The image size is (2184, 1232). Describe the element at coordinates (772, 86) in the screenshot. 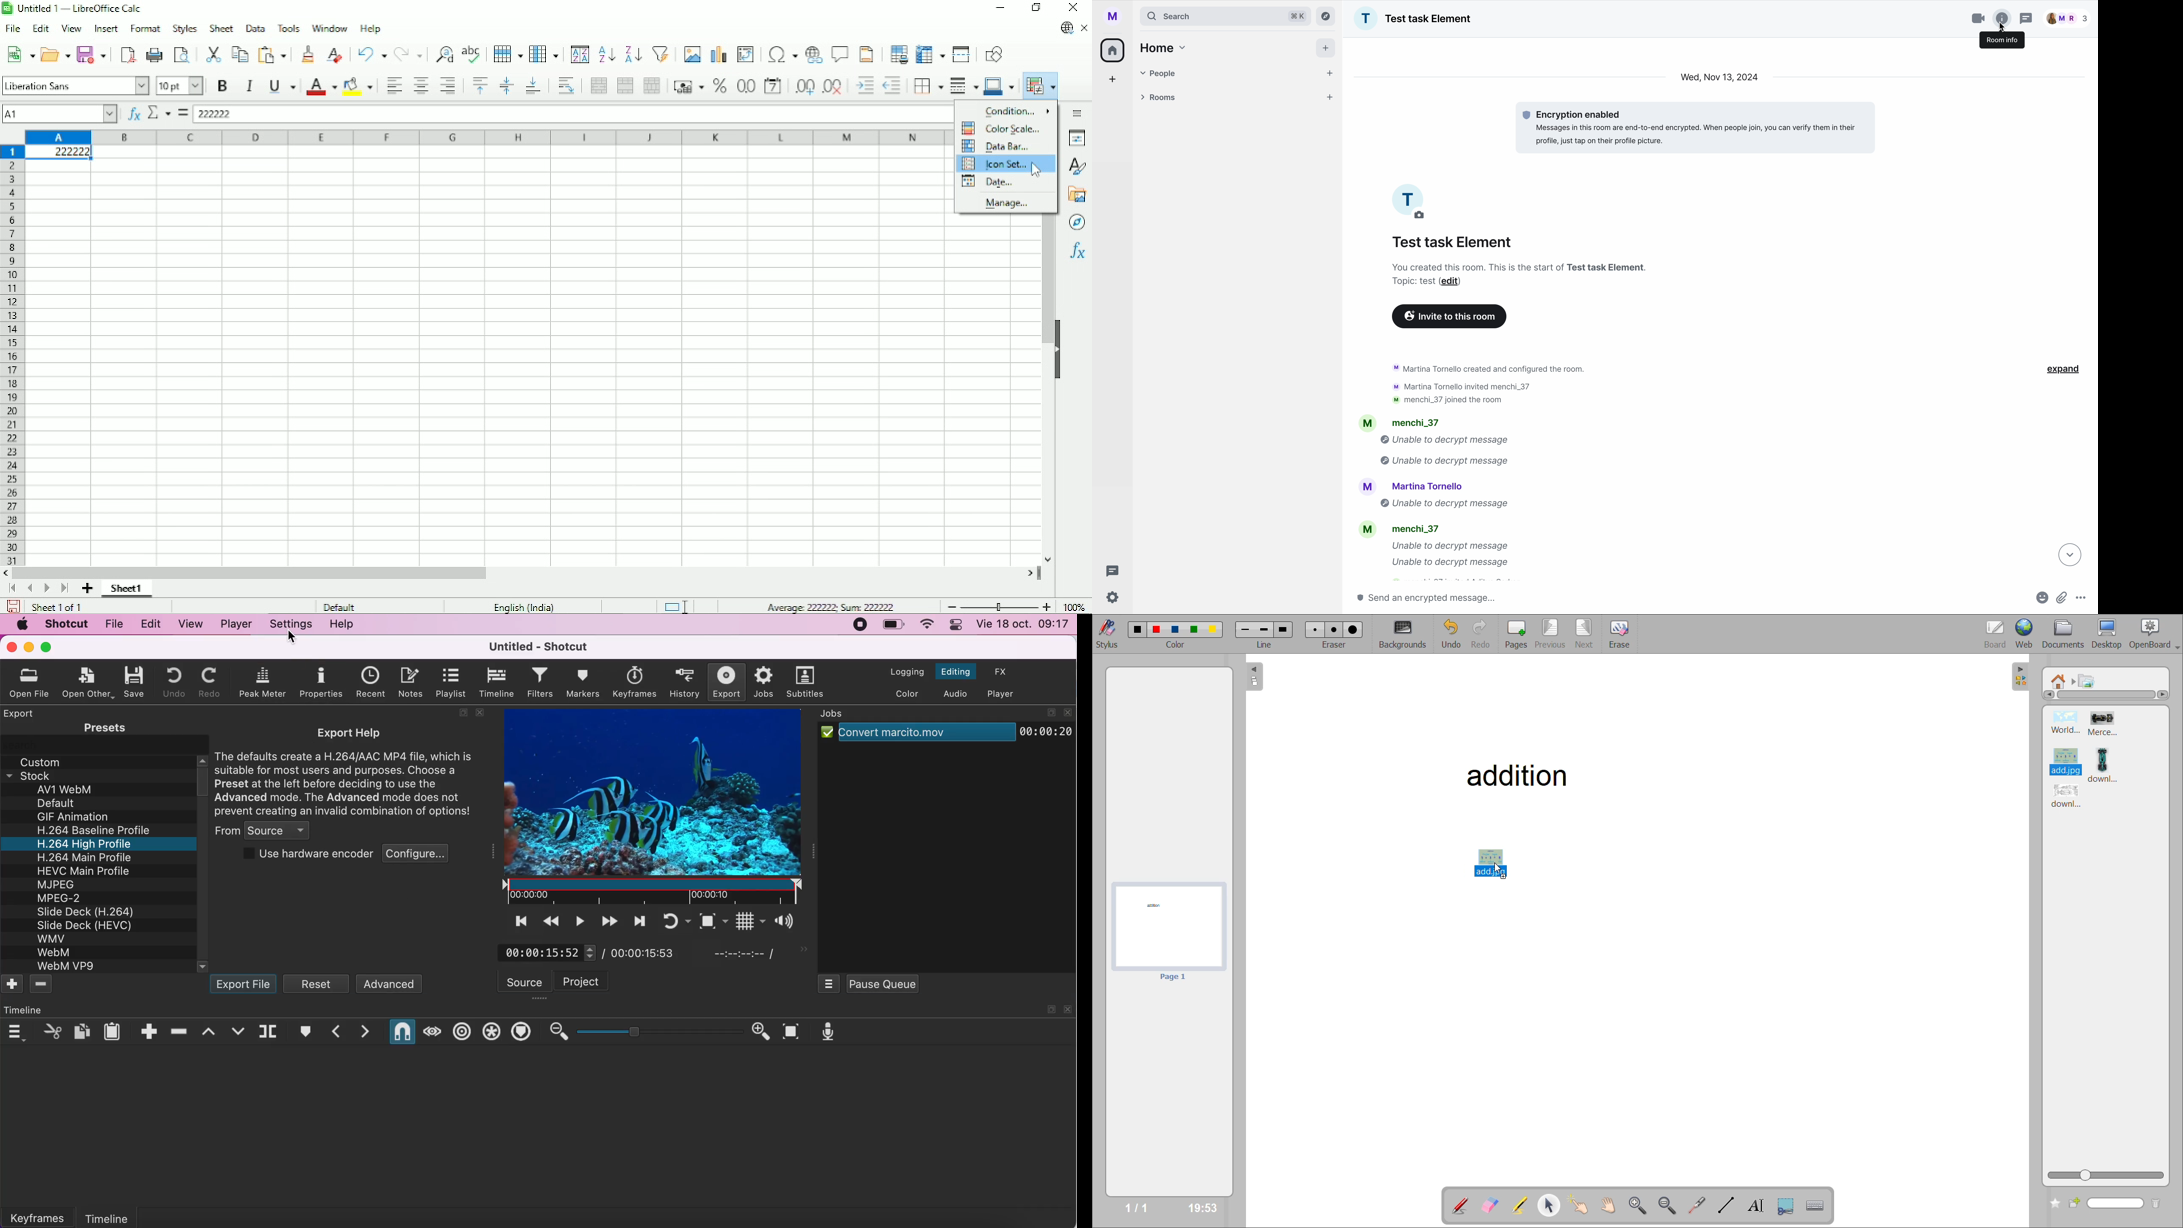

I see `Format as date` at that location.